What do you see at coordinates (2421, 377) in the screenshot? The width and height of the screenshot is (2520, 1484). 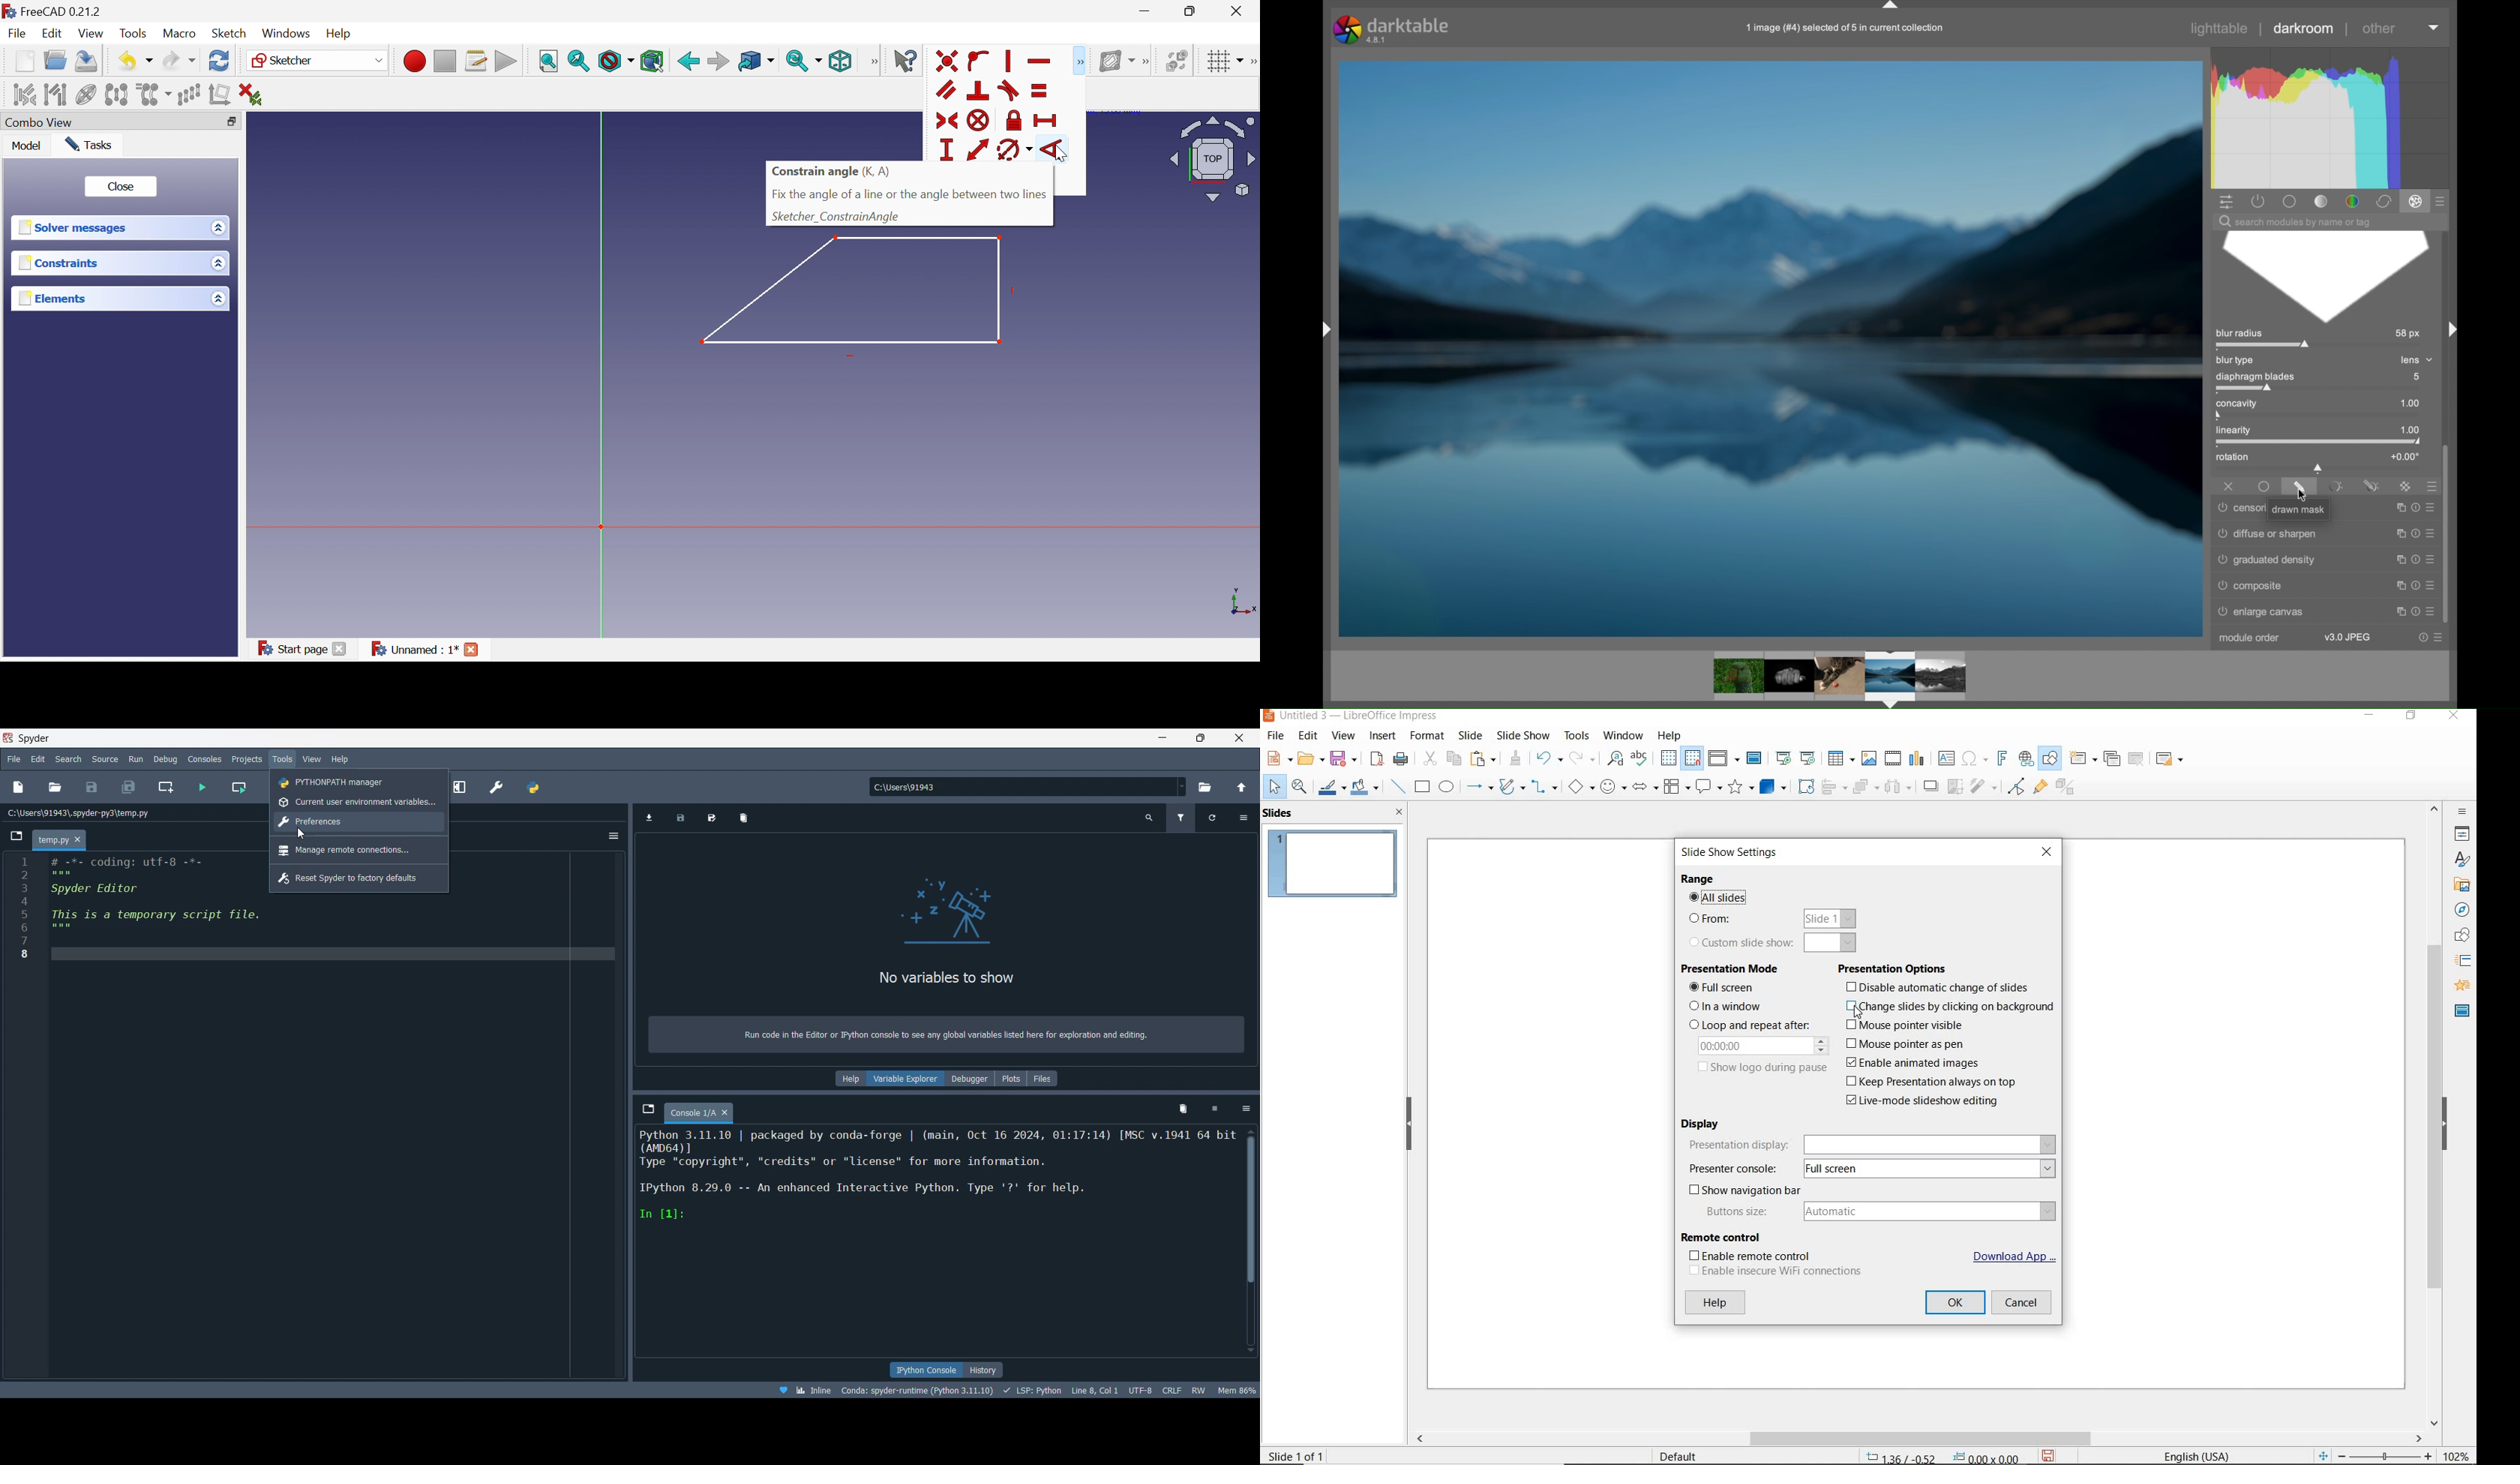 I see `5` at bounding box center [2421, 377].